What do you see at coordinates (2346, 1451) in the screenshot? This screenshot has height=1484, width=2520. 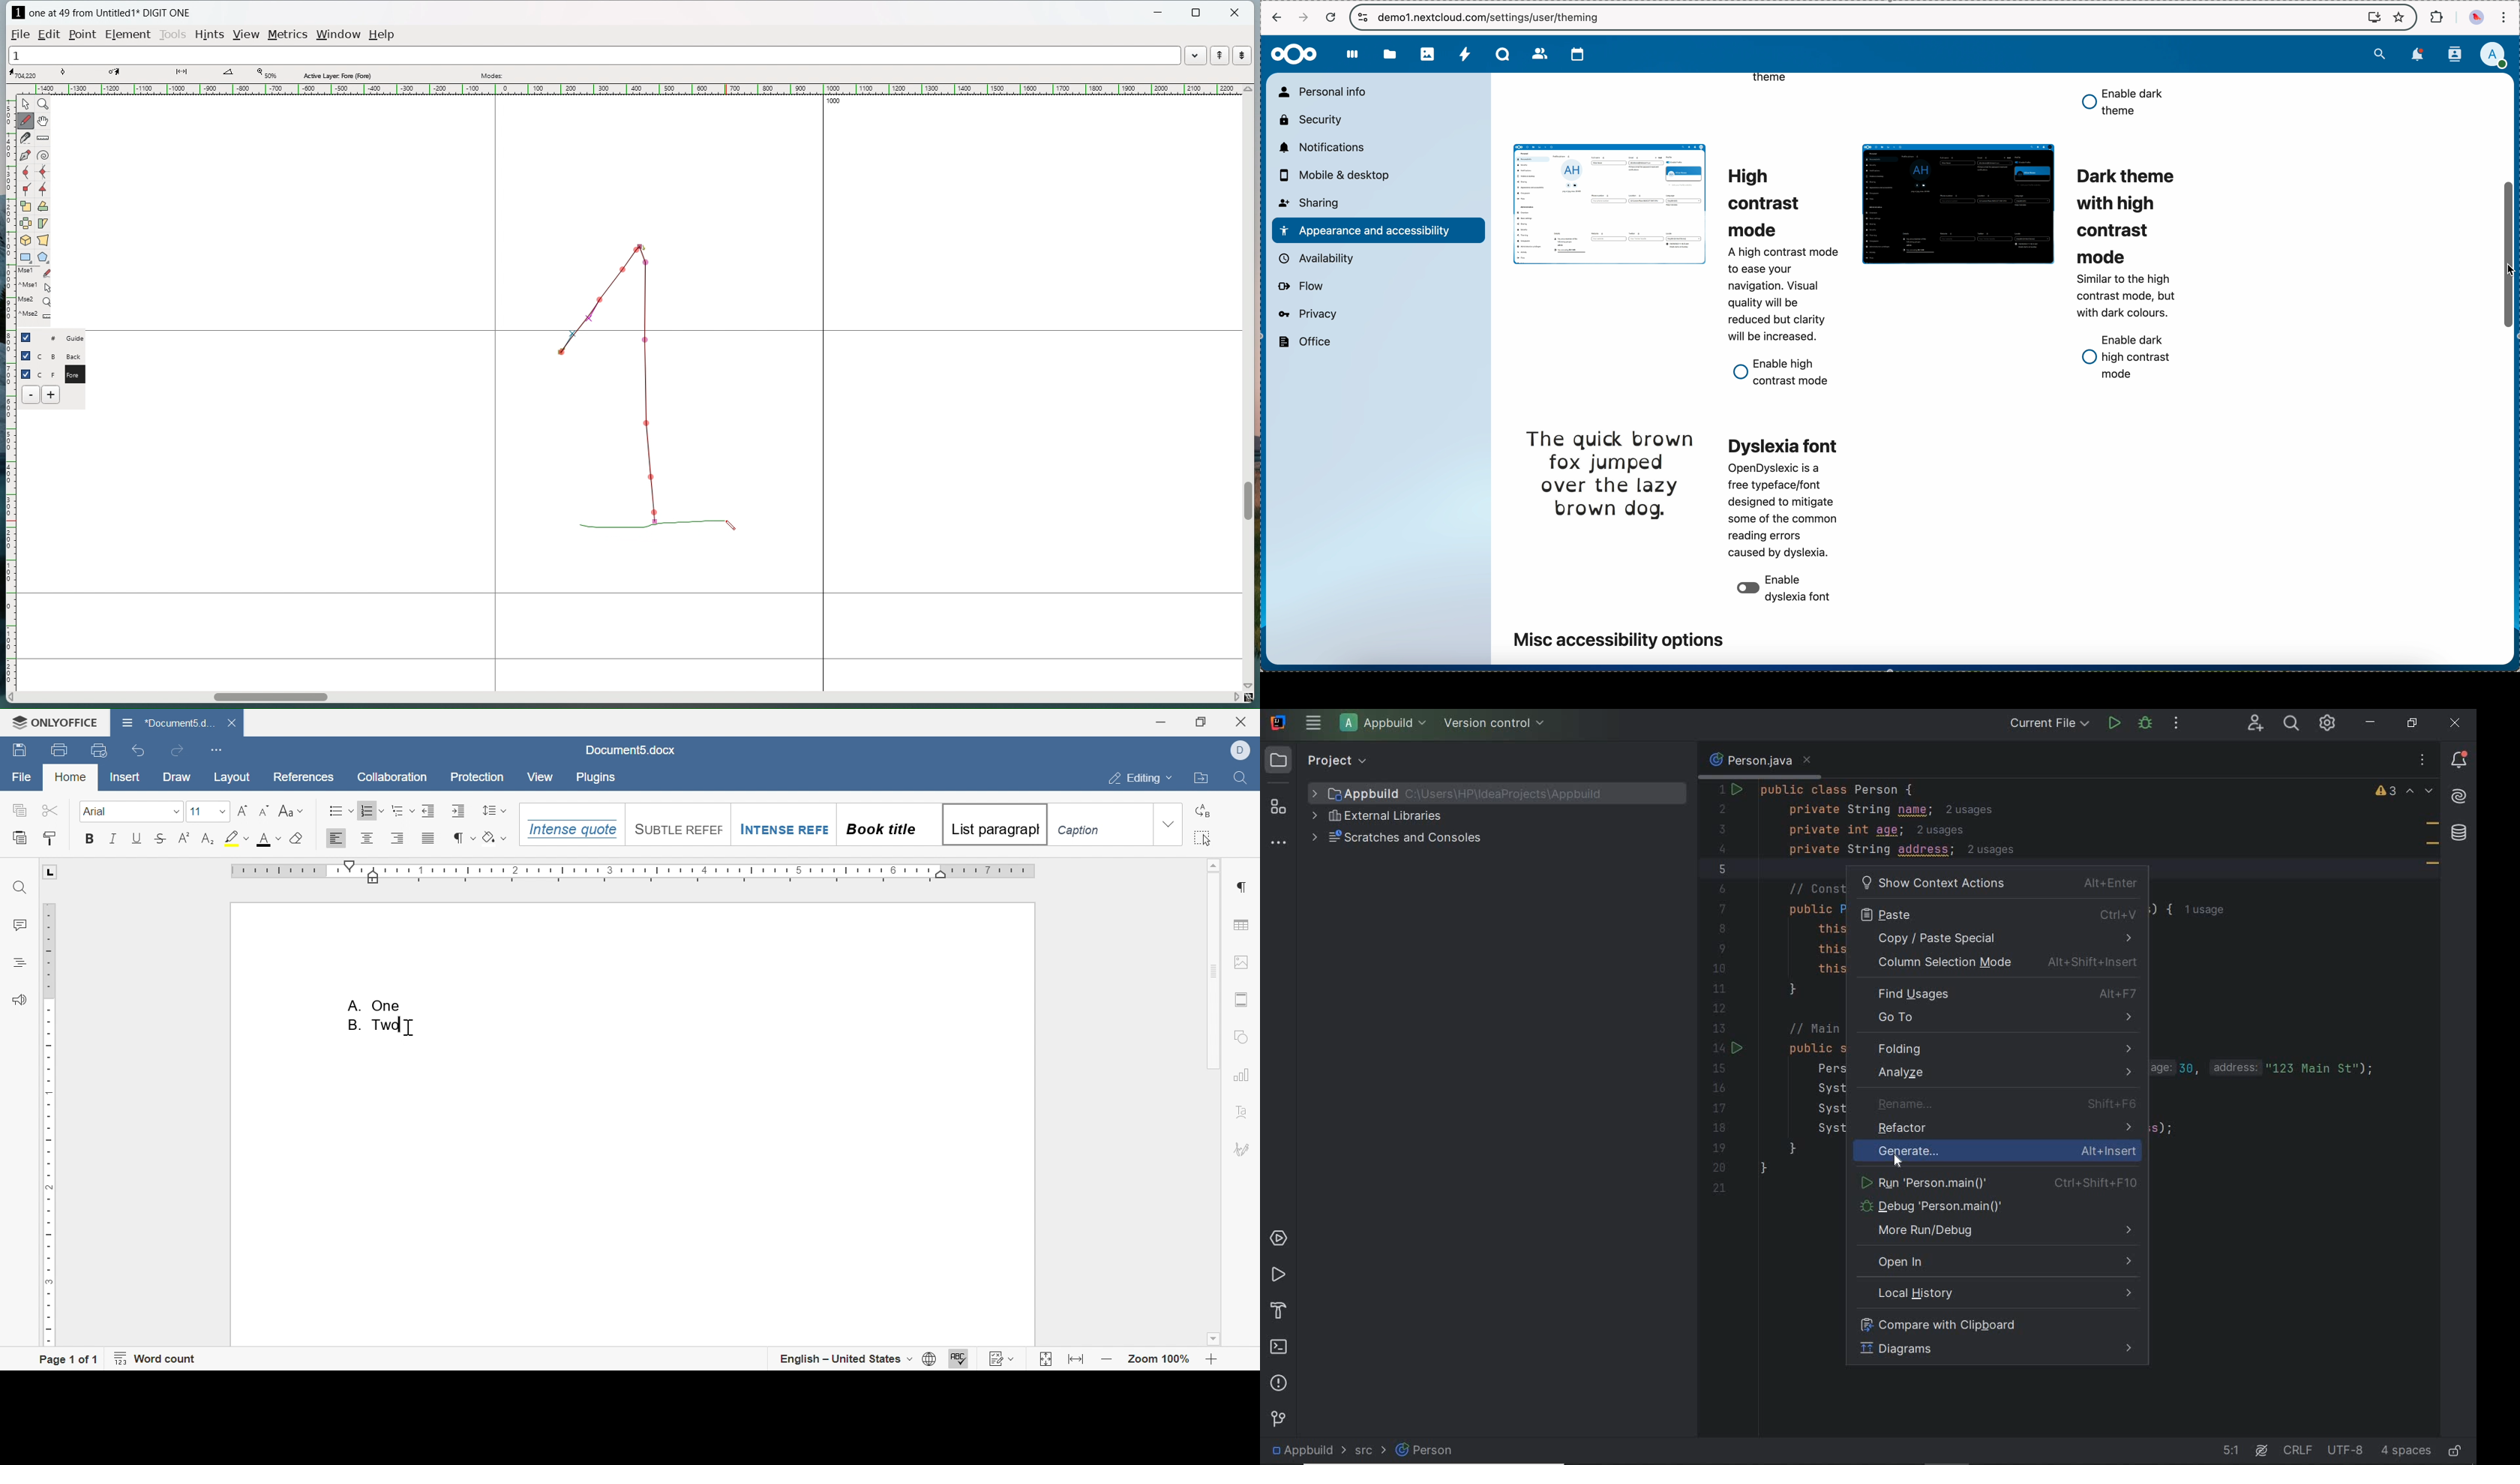 I see `file encoding` at bounding box center [2346, 1451].